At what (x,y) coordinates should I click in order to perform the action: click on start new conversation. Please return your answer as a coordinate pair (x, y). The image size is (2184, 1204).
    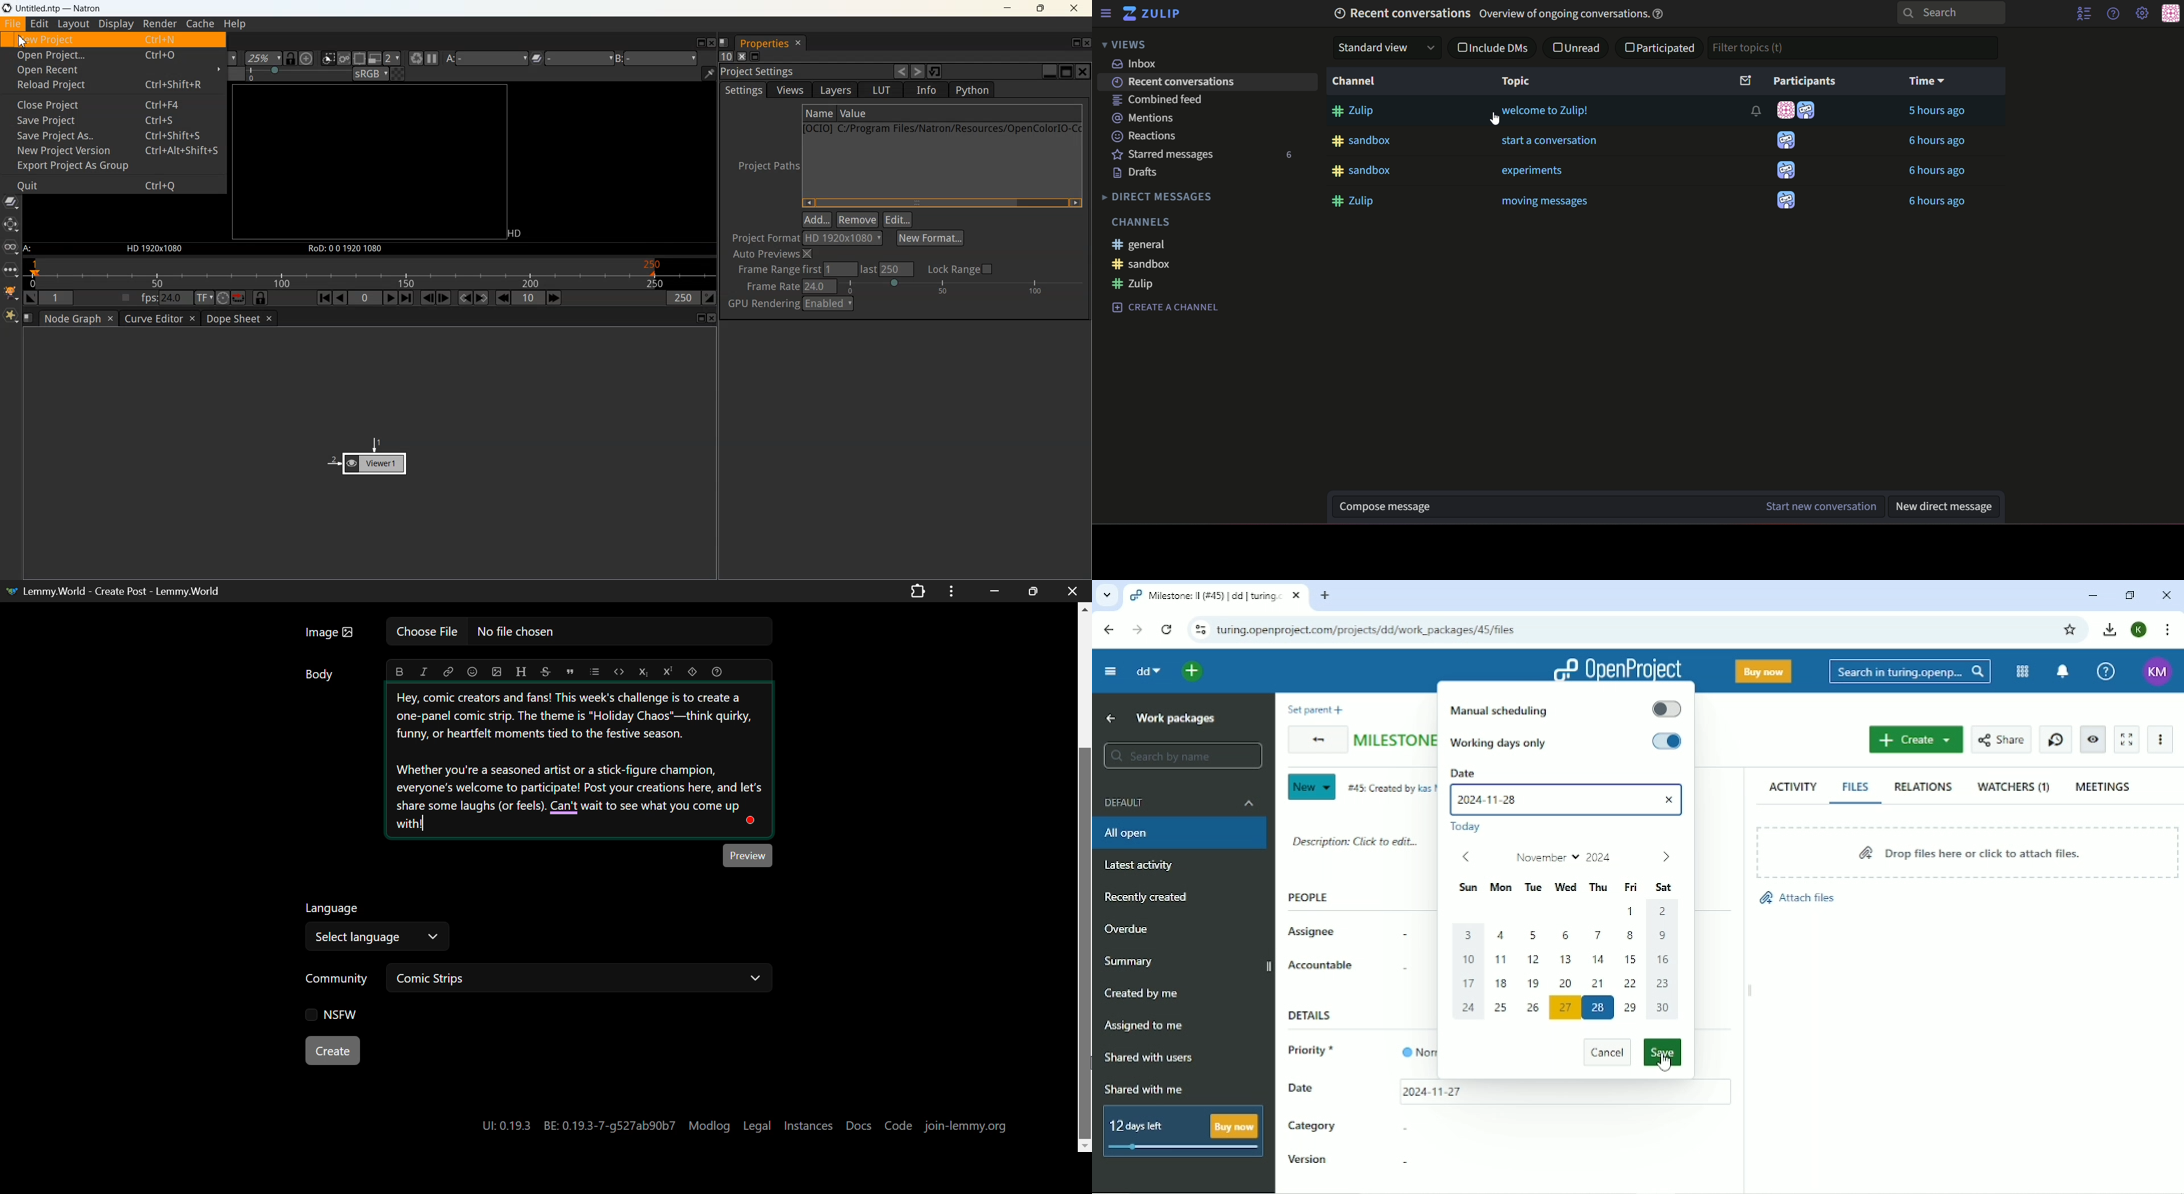
    Looking at the image, I should click on (1813, 507).